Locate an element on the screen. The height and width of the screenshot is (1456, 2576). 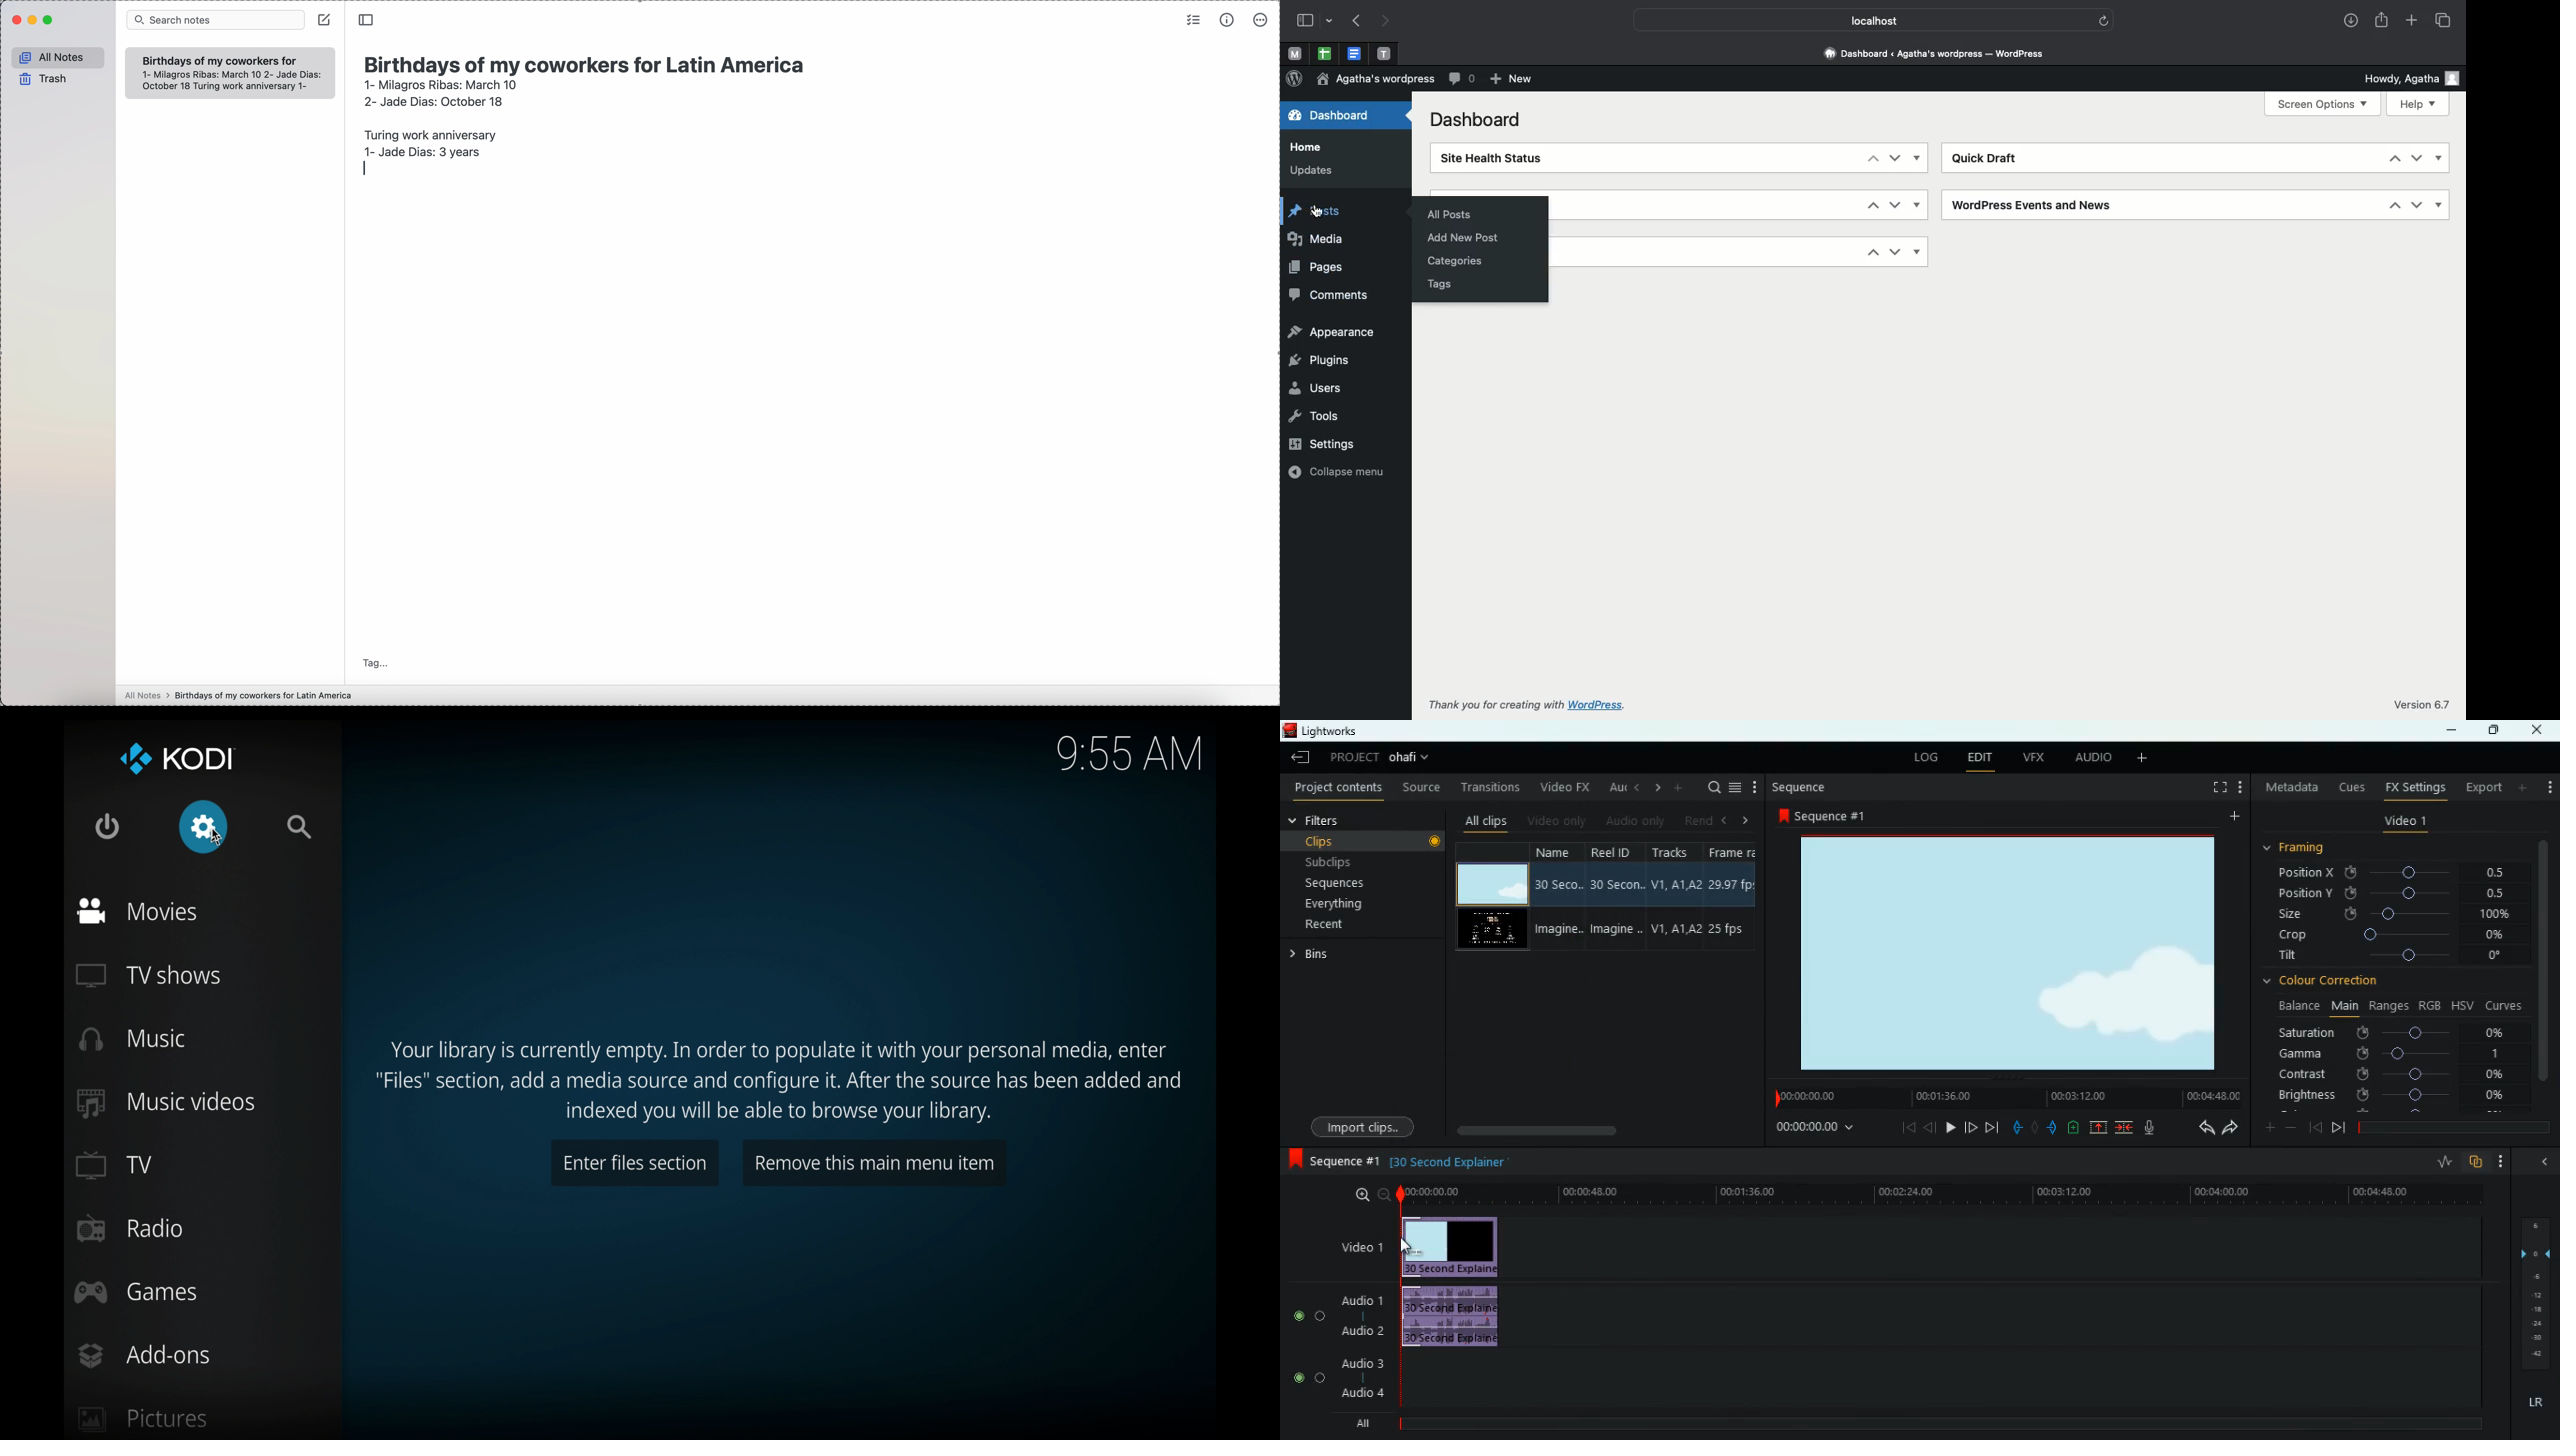
Tools is located at coordinates (1314, 414).